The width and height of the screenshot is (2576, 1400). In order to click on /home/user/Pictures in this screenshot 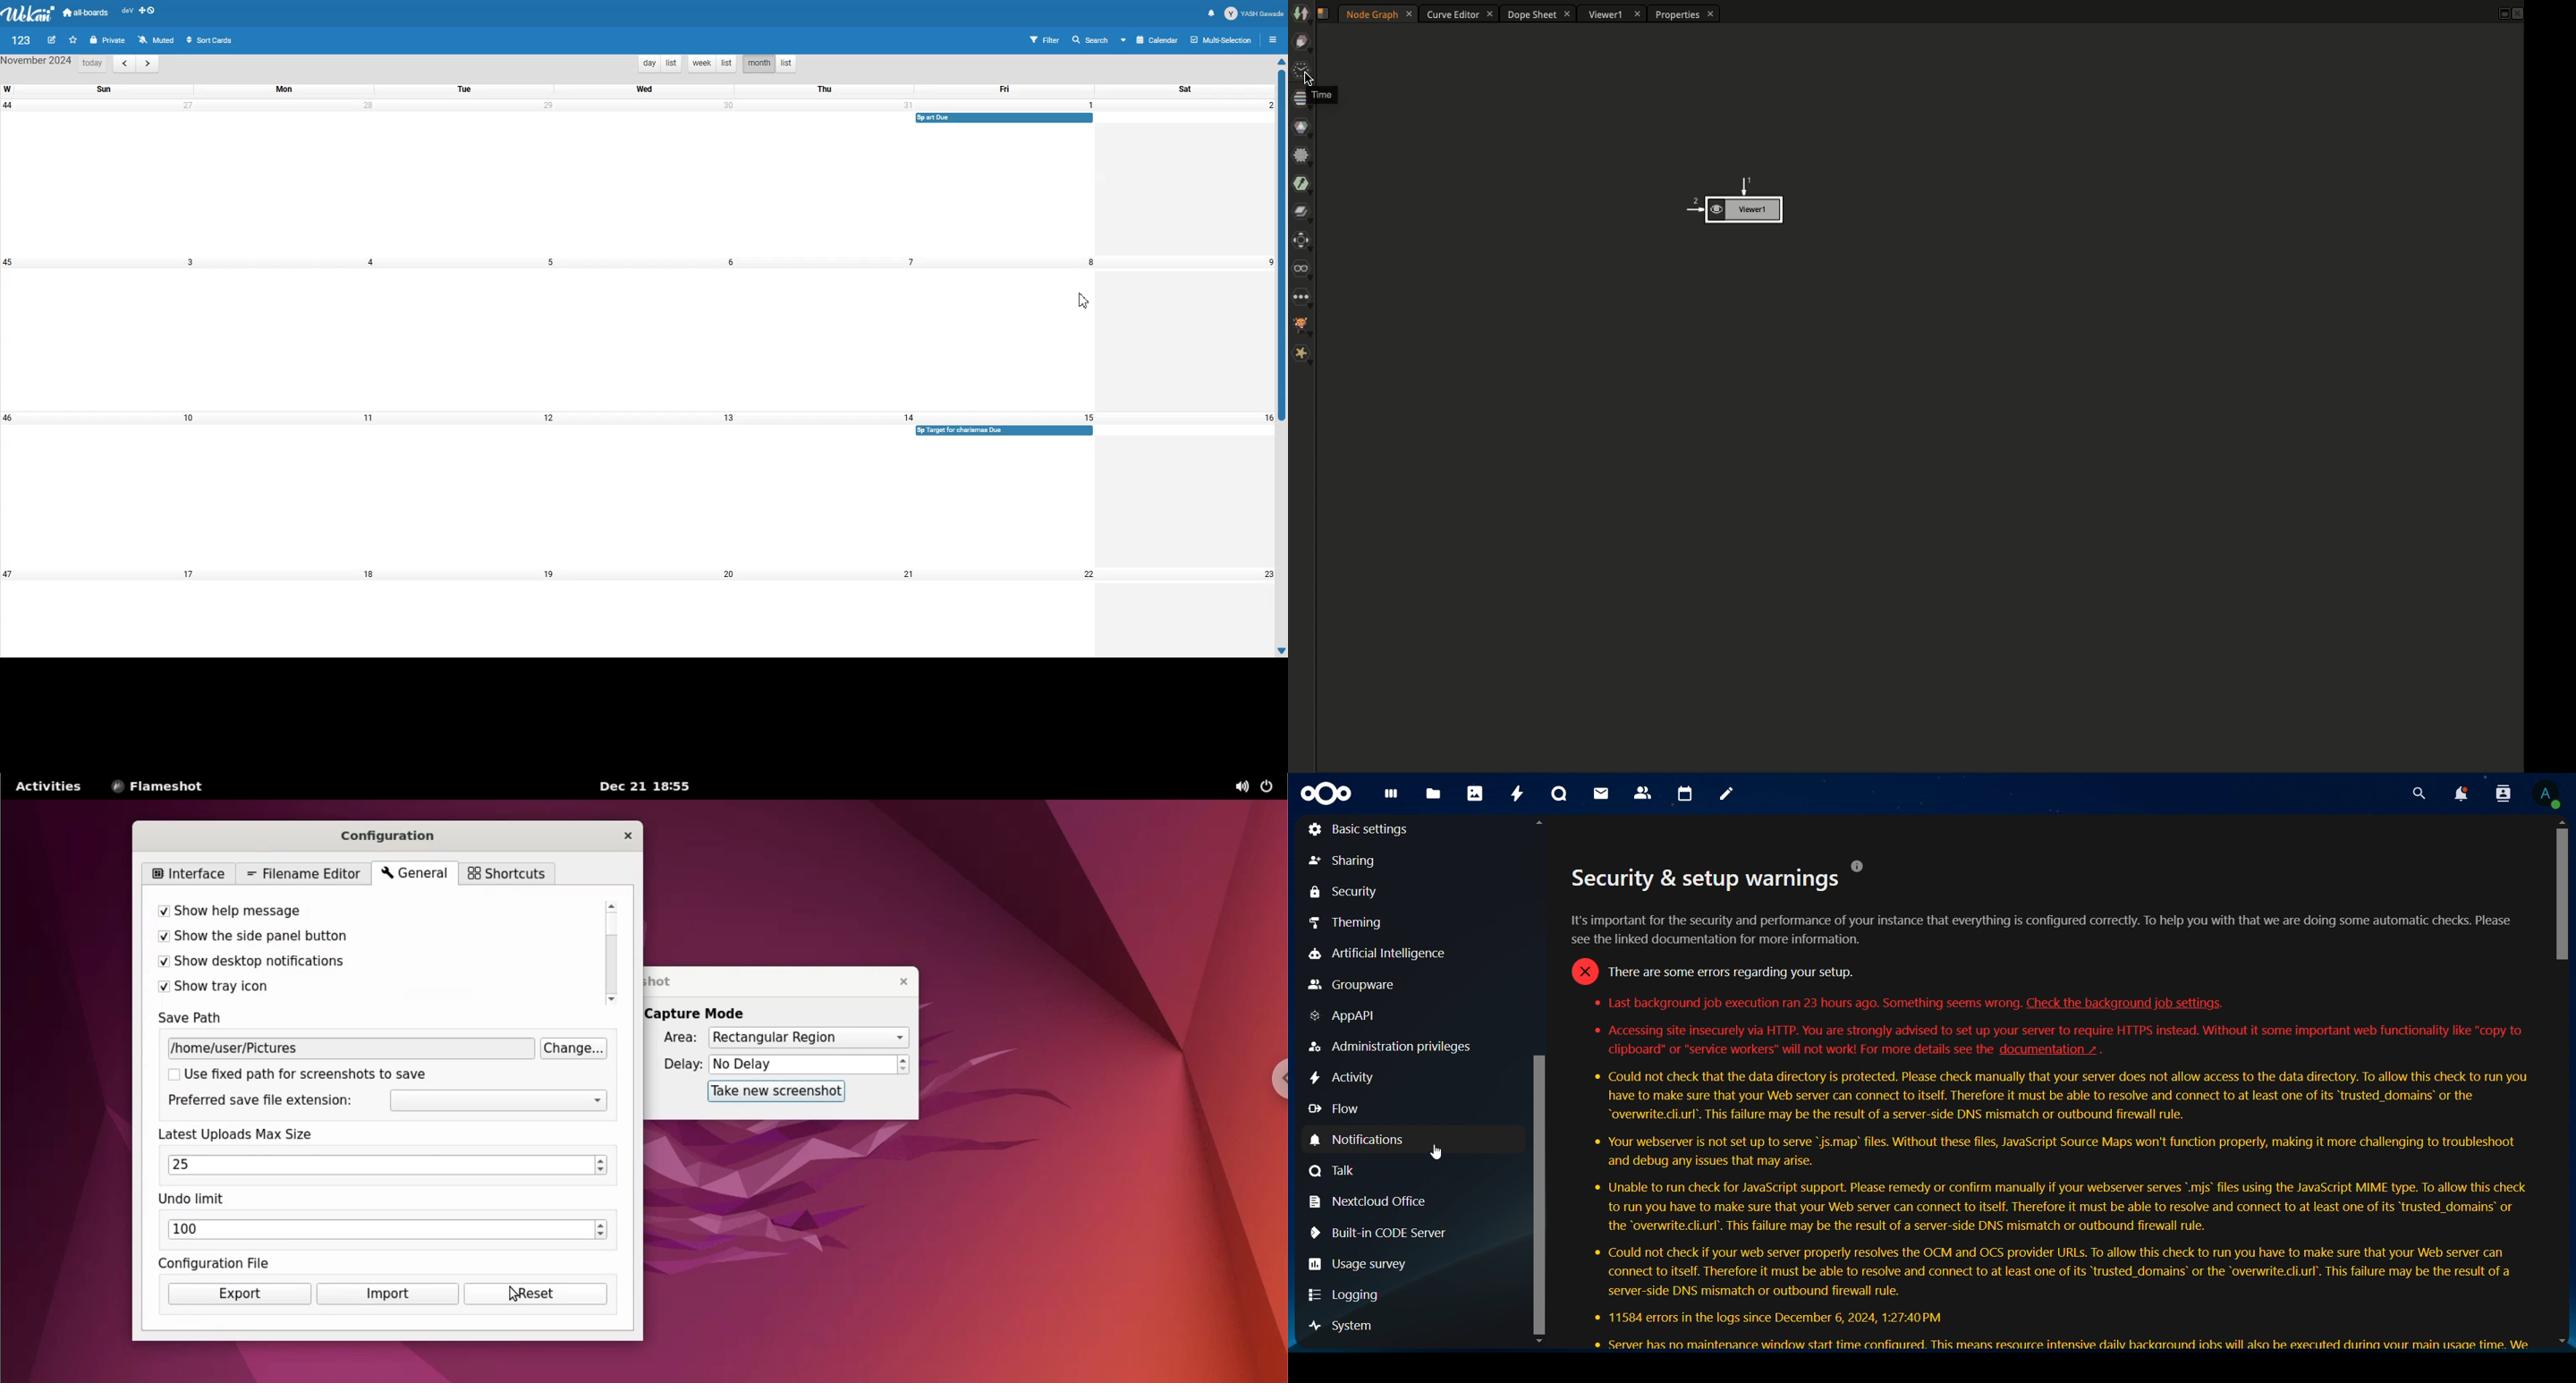, I will do `click(319, 1049)`.